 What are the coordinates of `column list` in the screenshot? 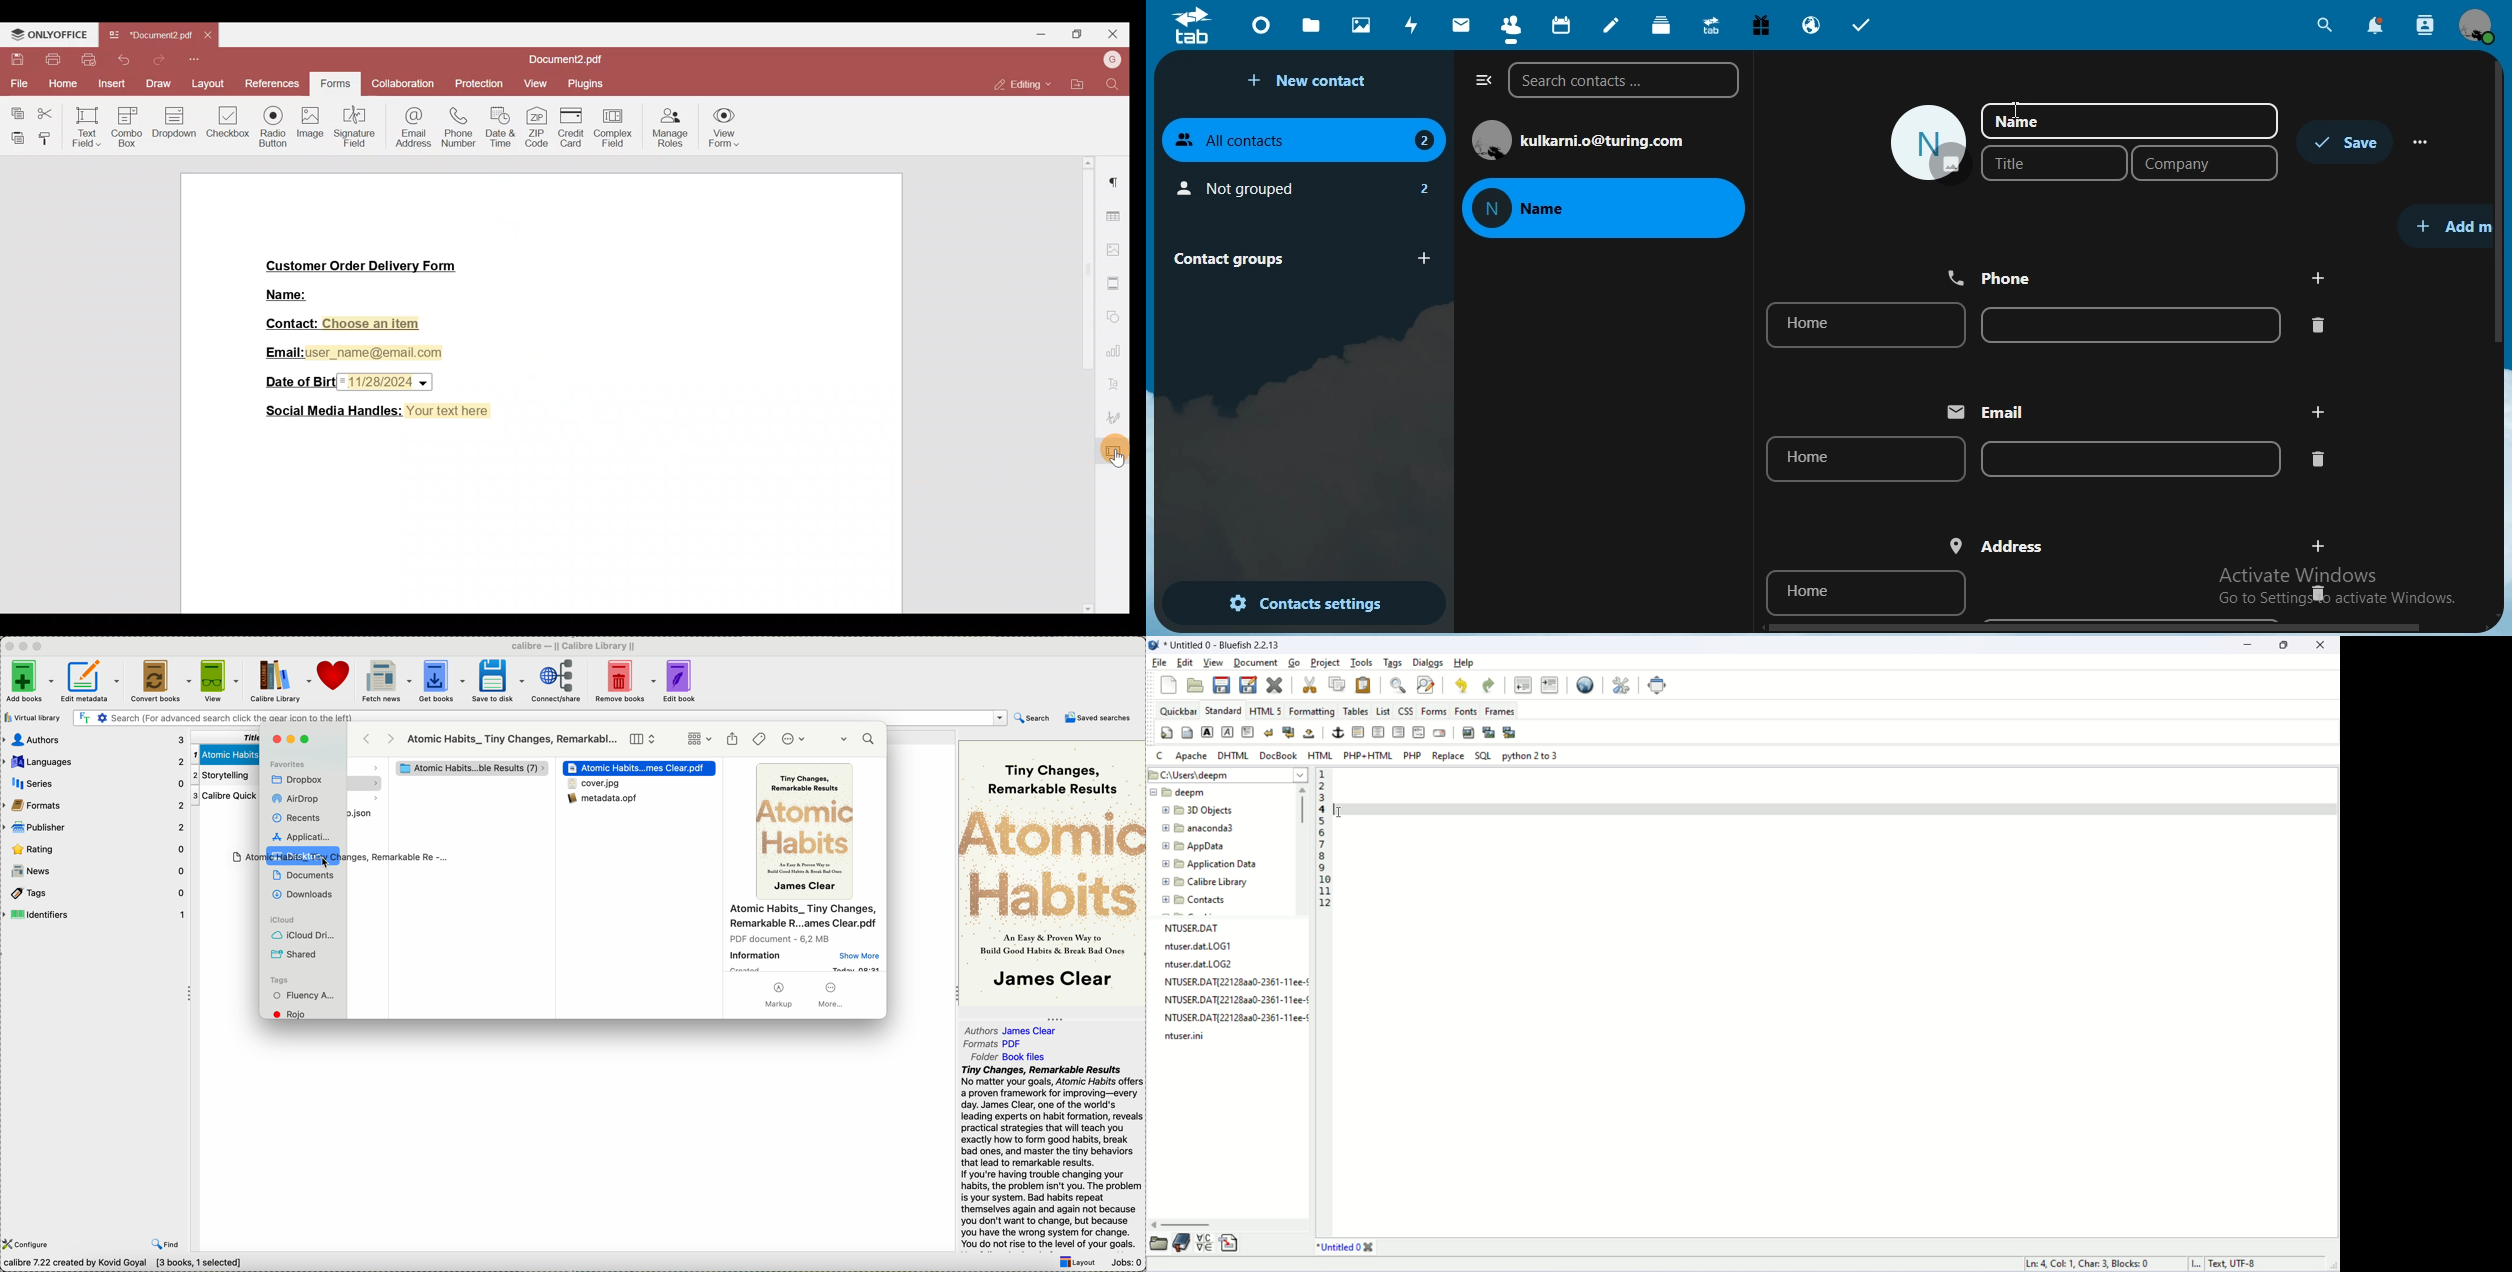 It's located at (643, 739).